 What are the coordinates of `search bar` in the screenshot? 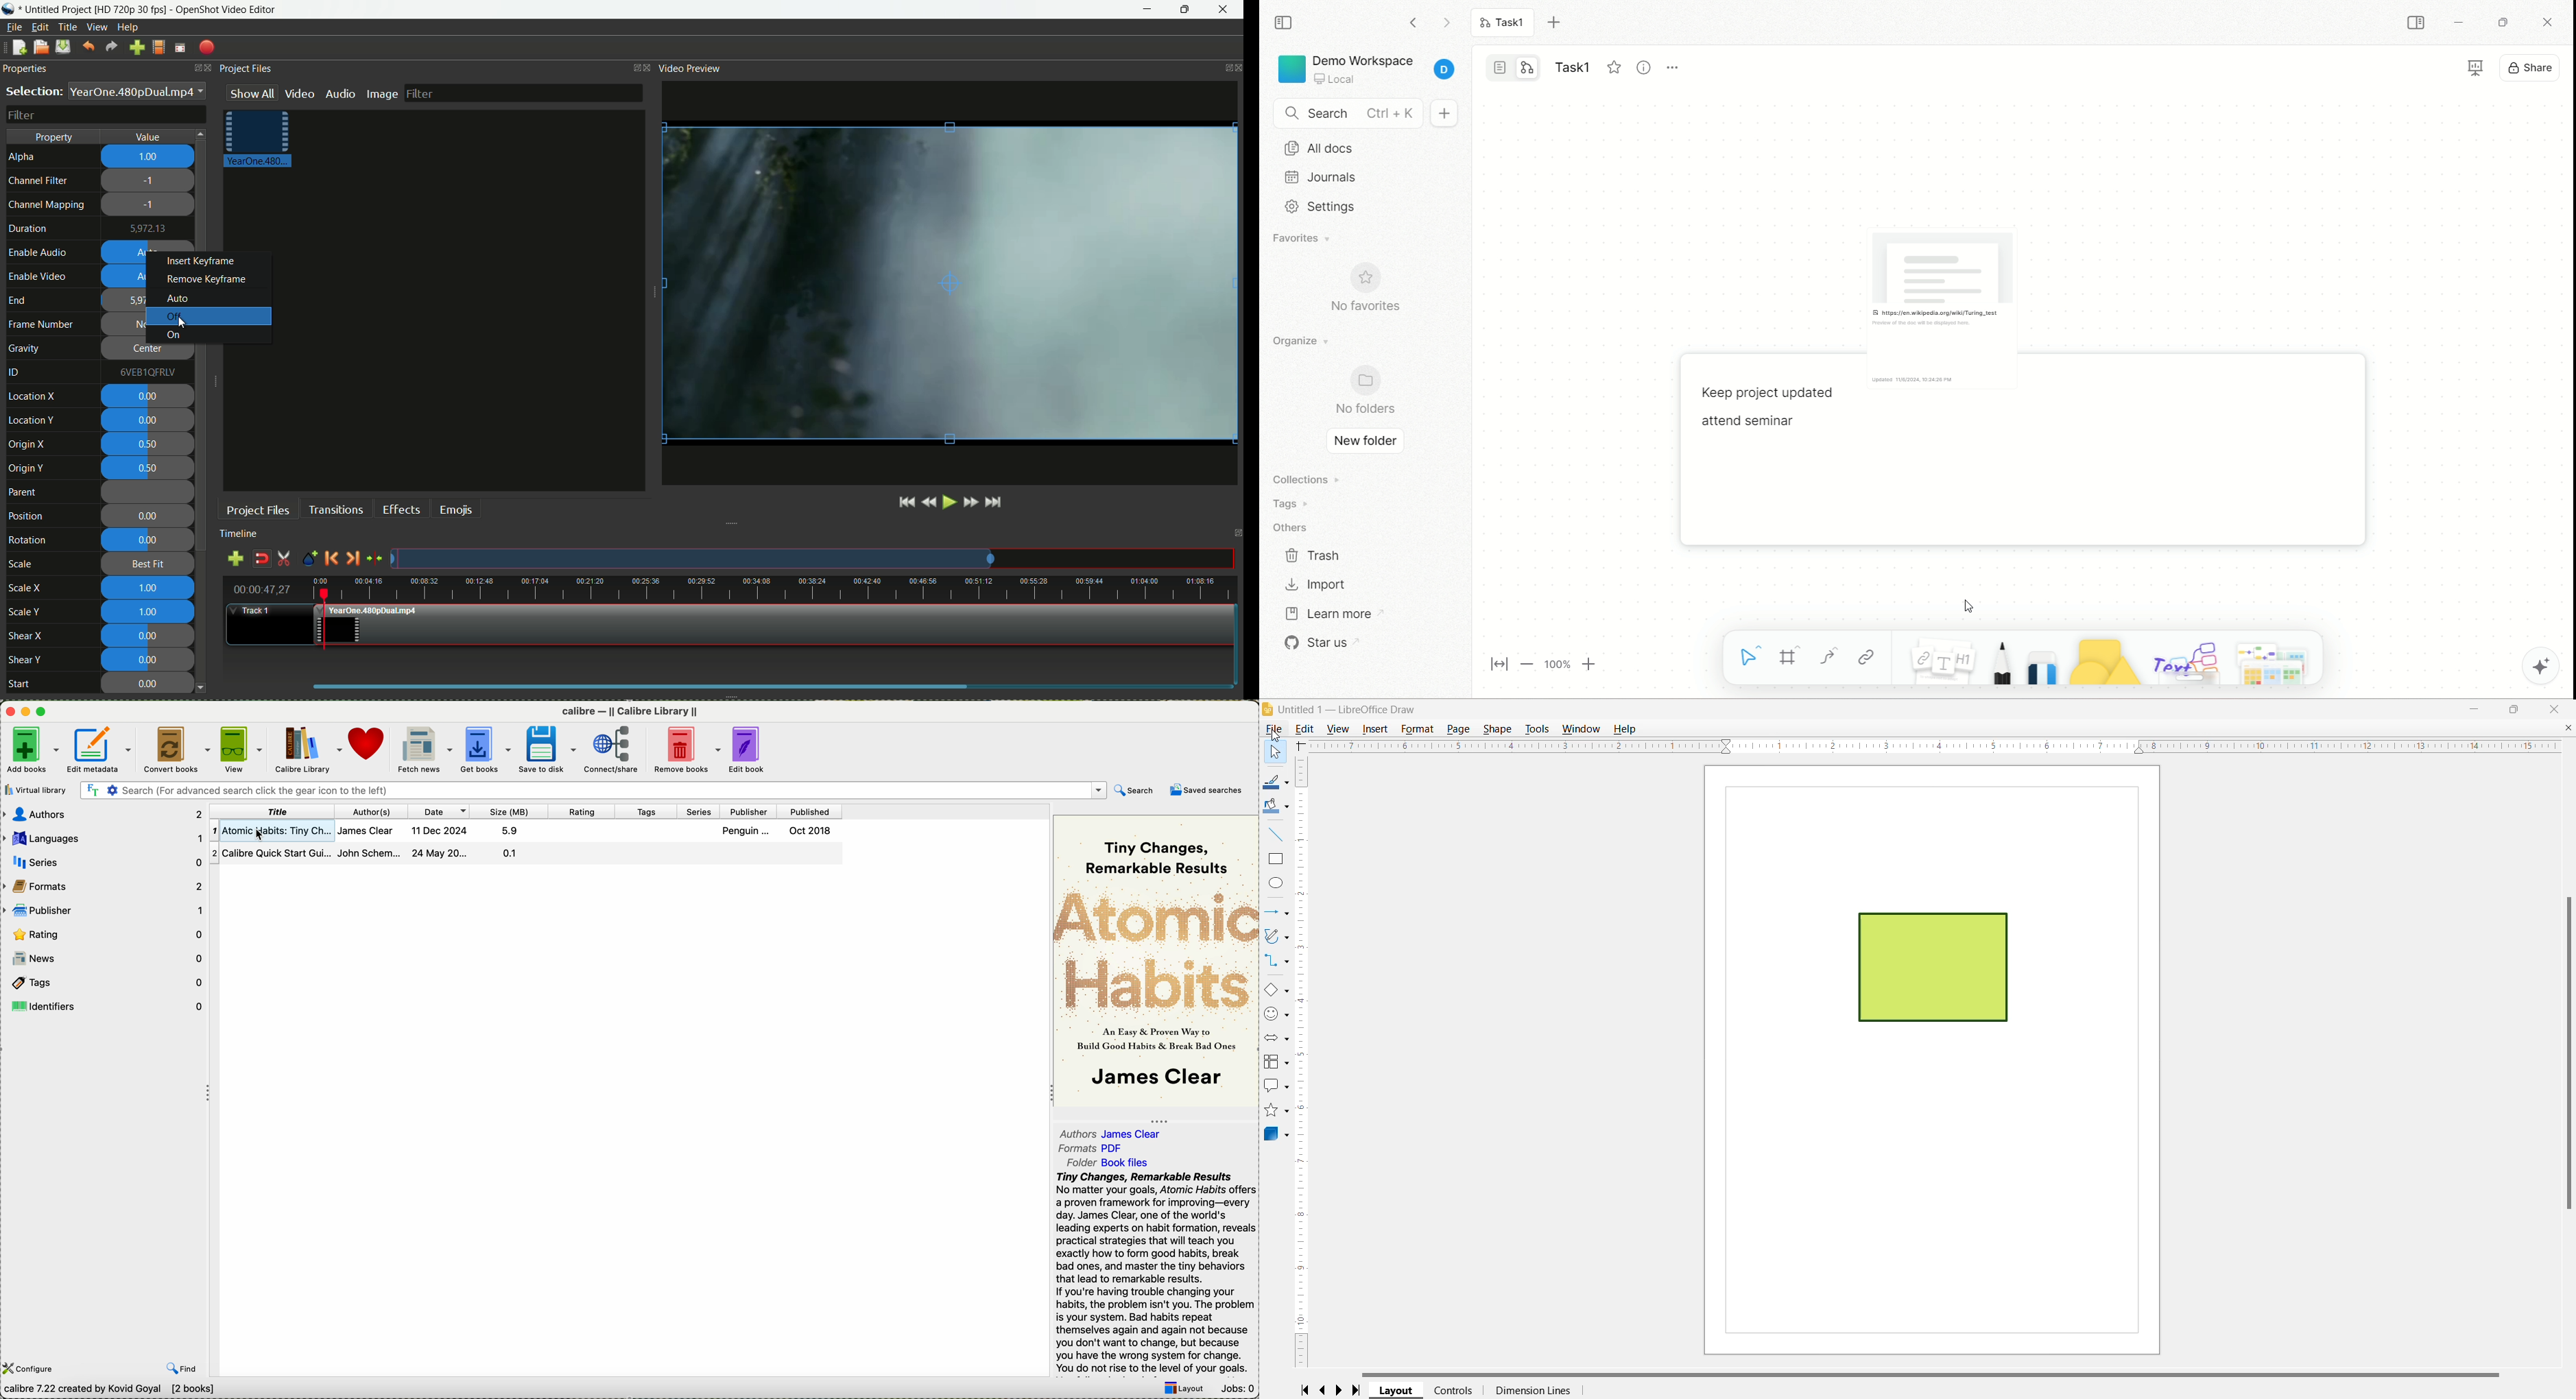 It's located at (591, 789).